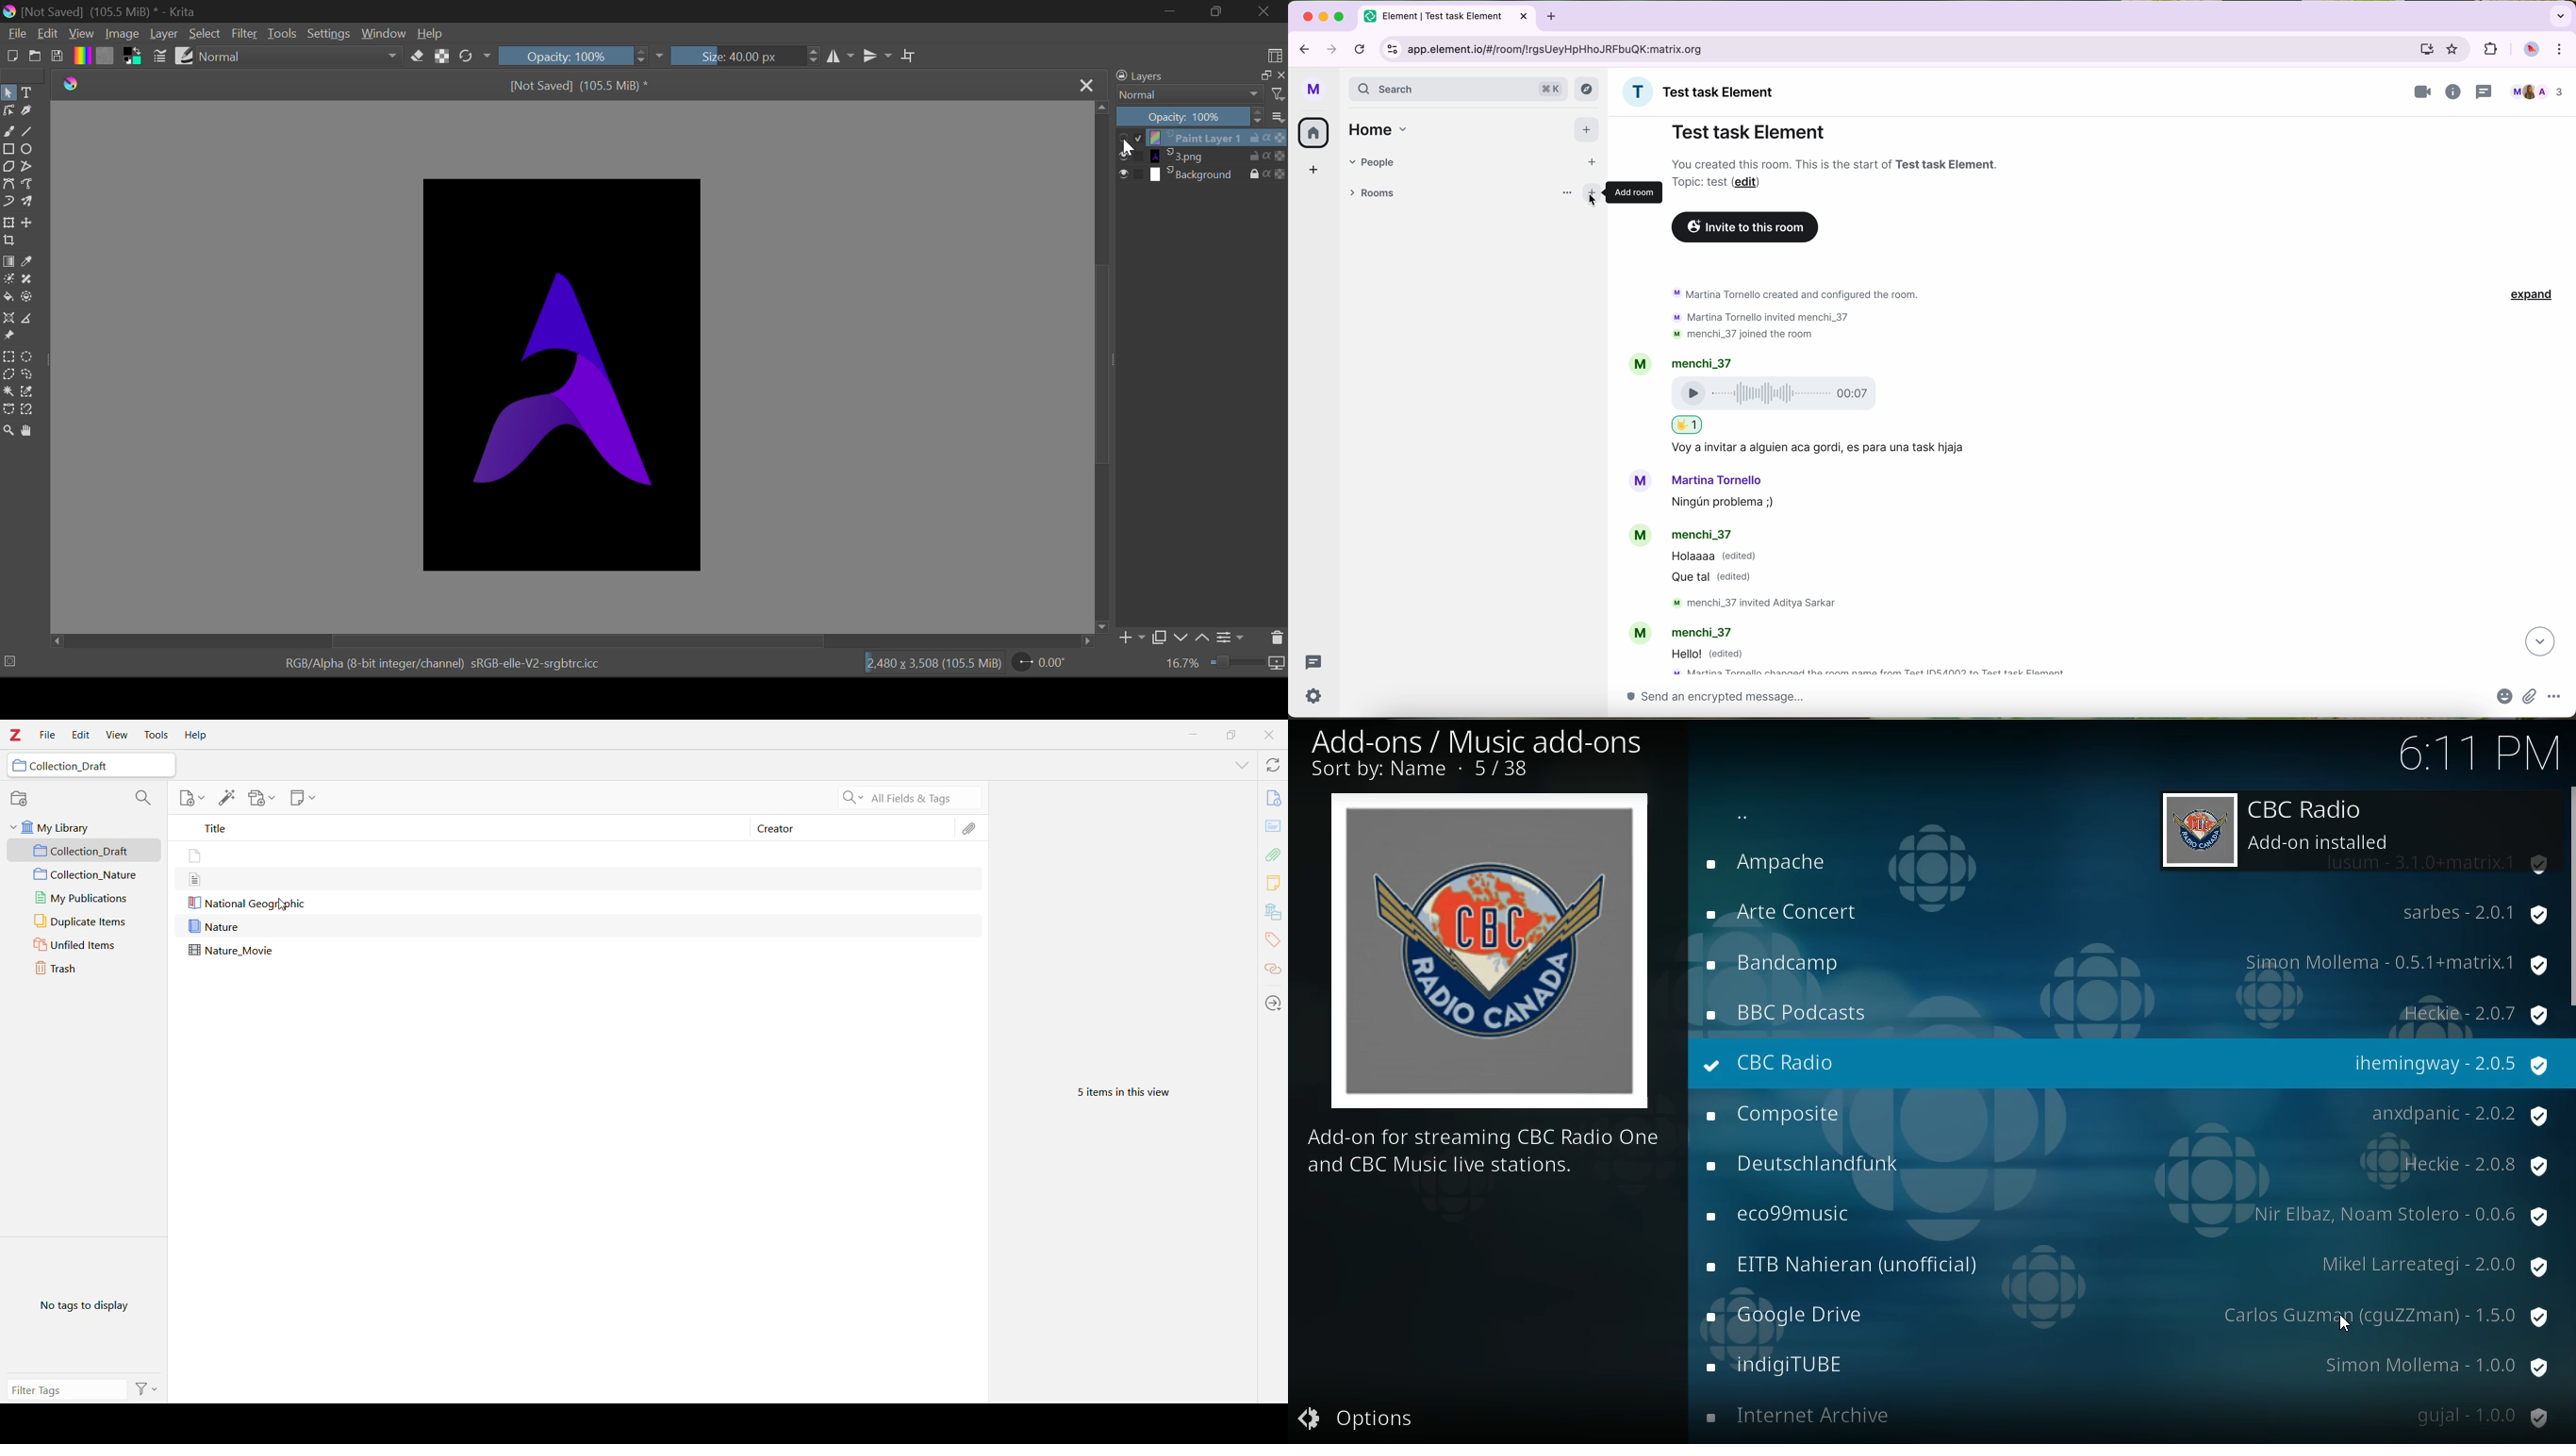  I want to click on logo, so click(74, 85).